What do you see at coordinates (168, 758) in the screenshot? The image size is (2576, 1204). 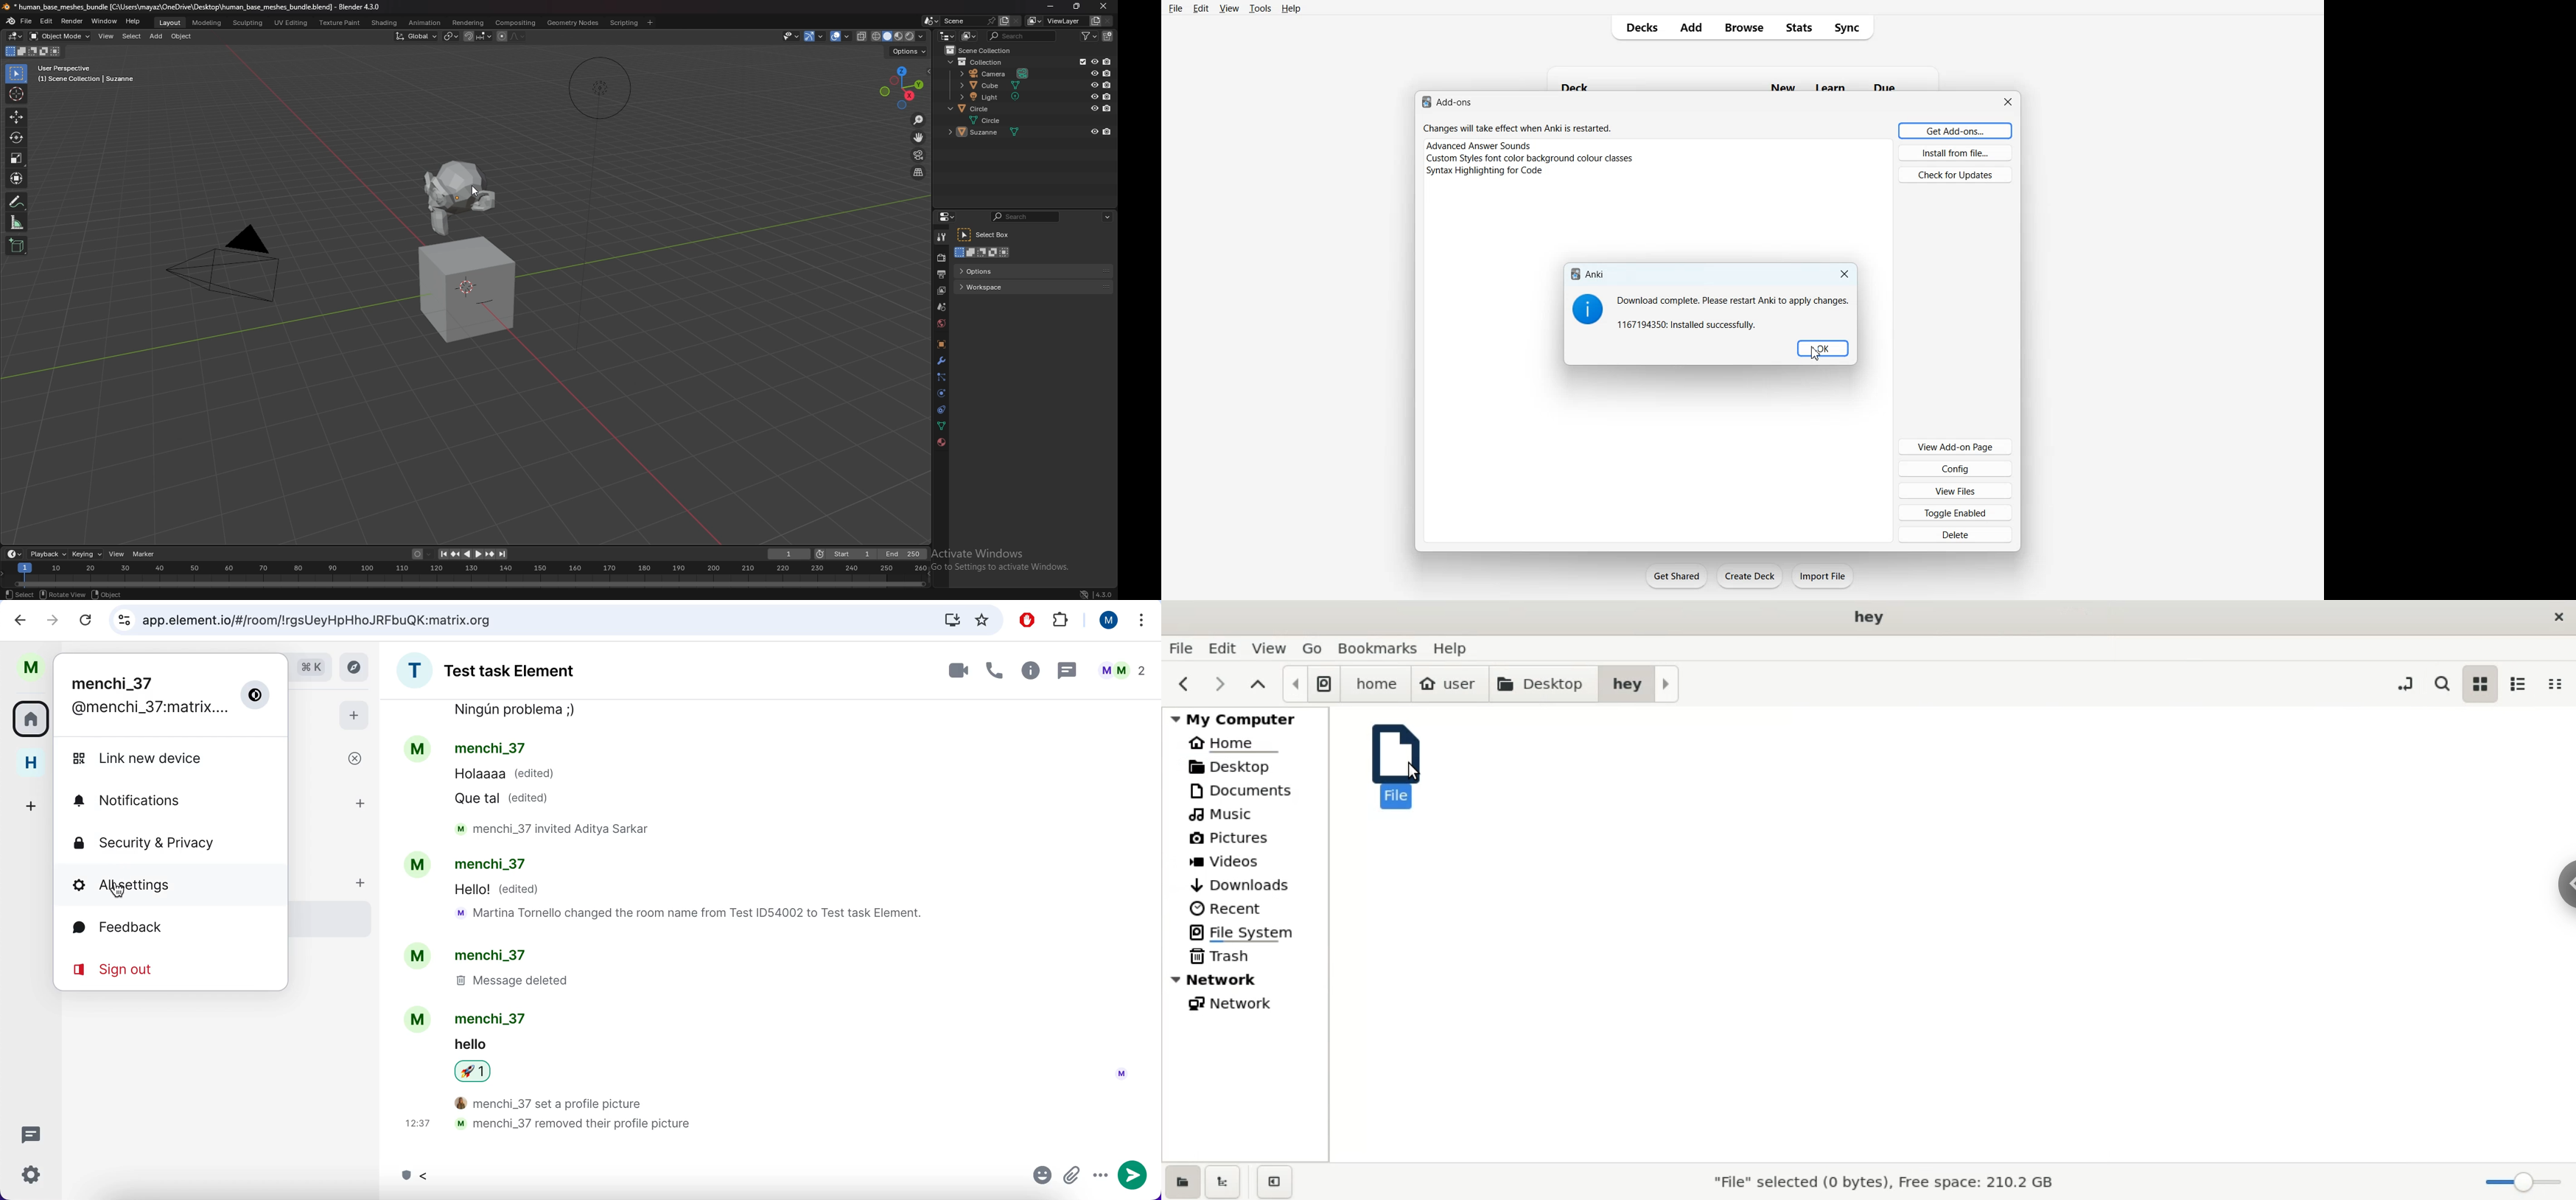 I see `link new device` at bounding box center [168, 758].